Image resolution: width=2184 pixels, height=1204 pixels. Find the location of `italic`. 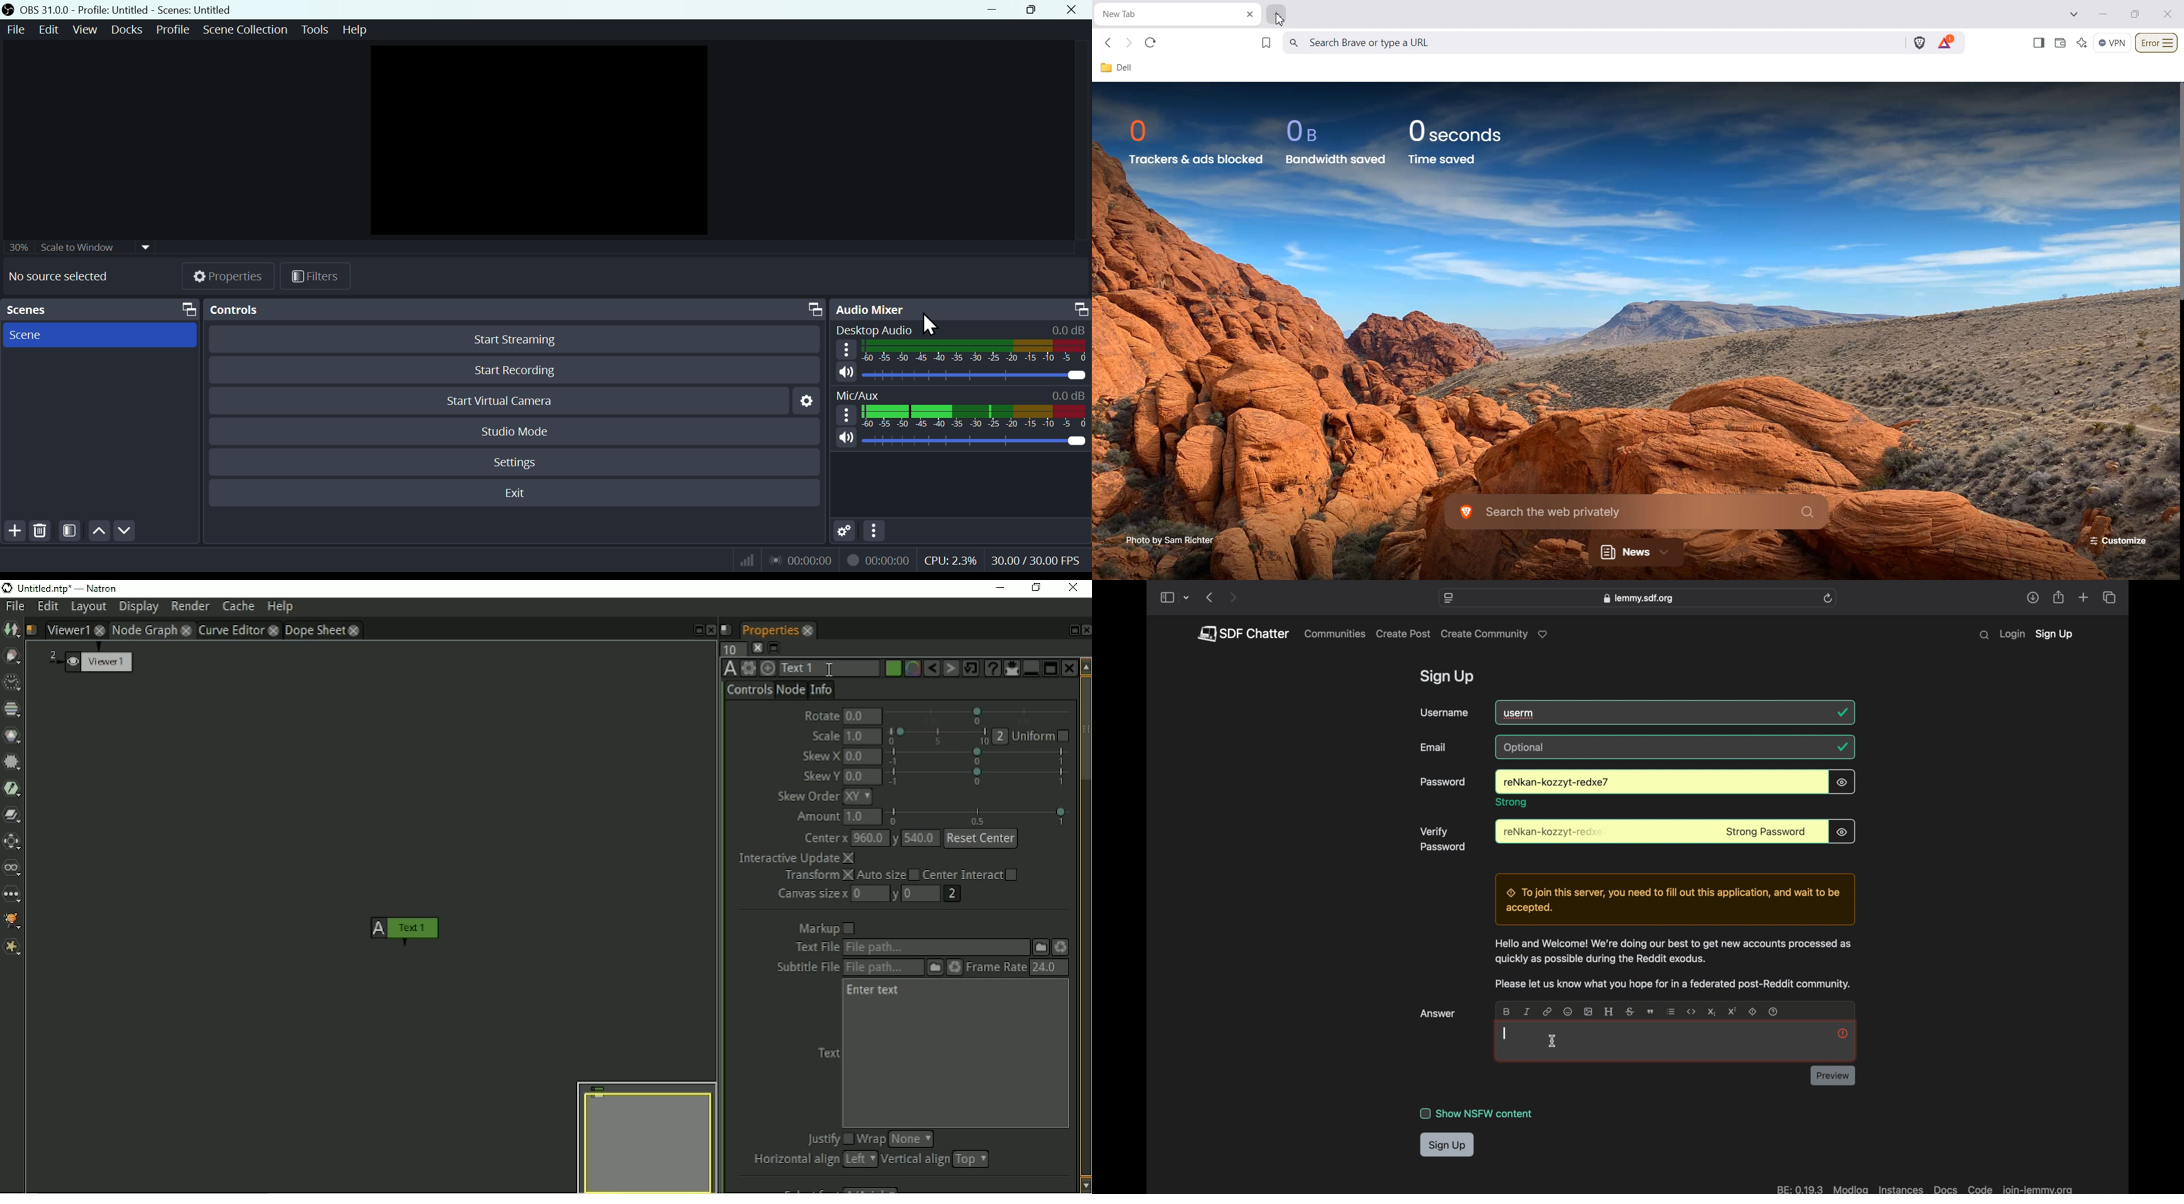

italic is located at coordinates (1527, 1012).